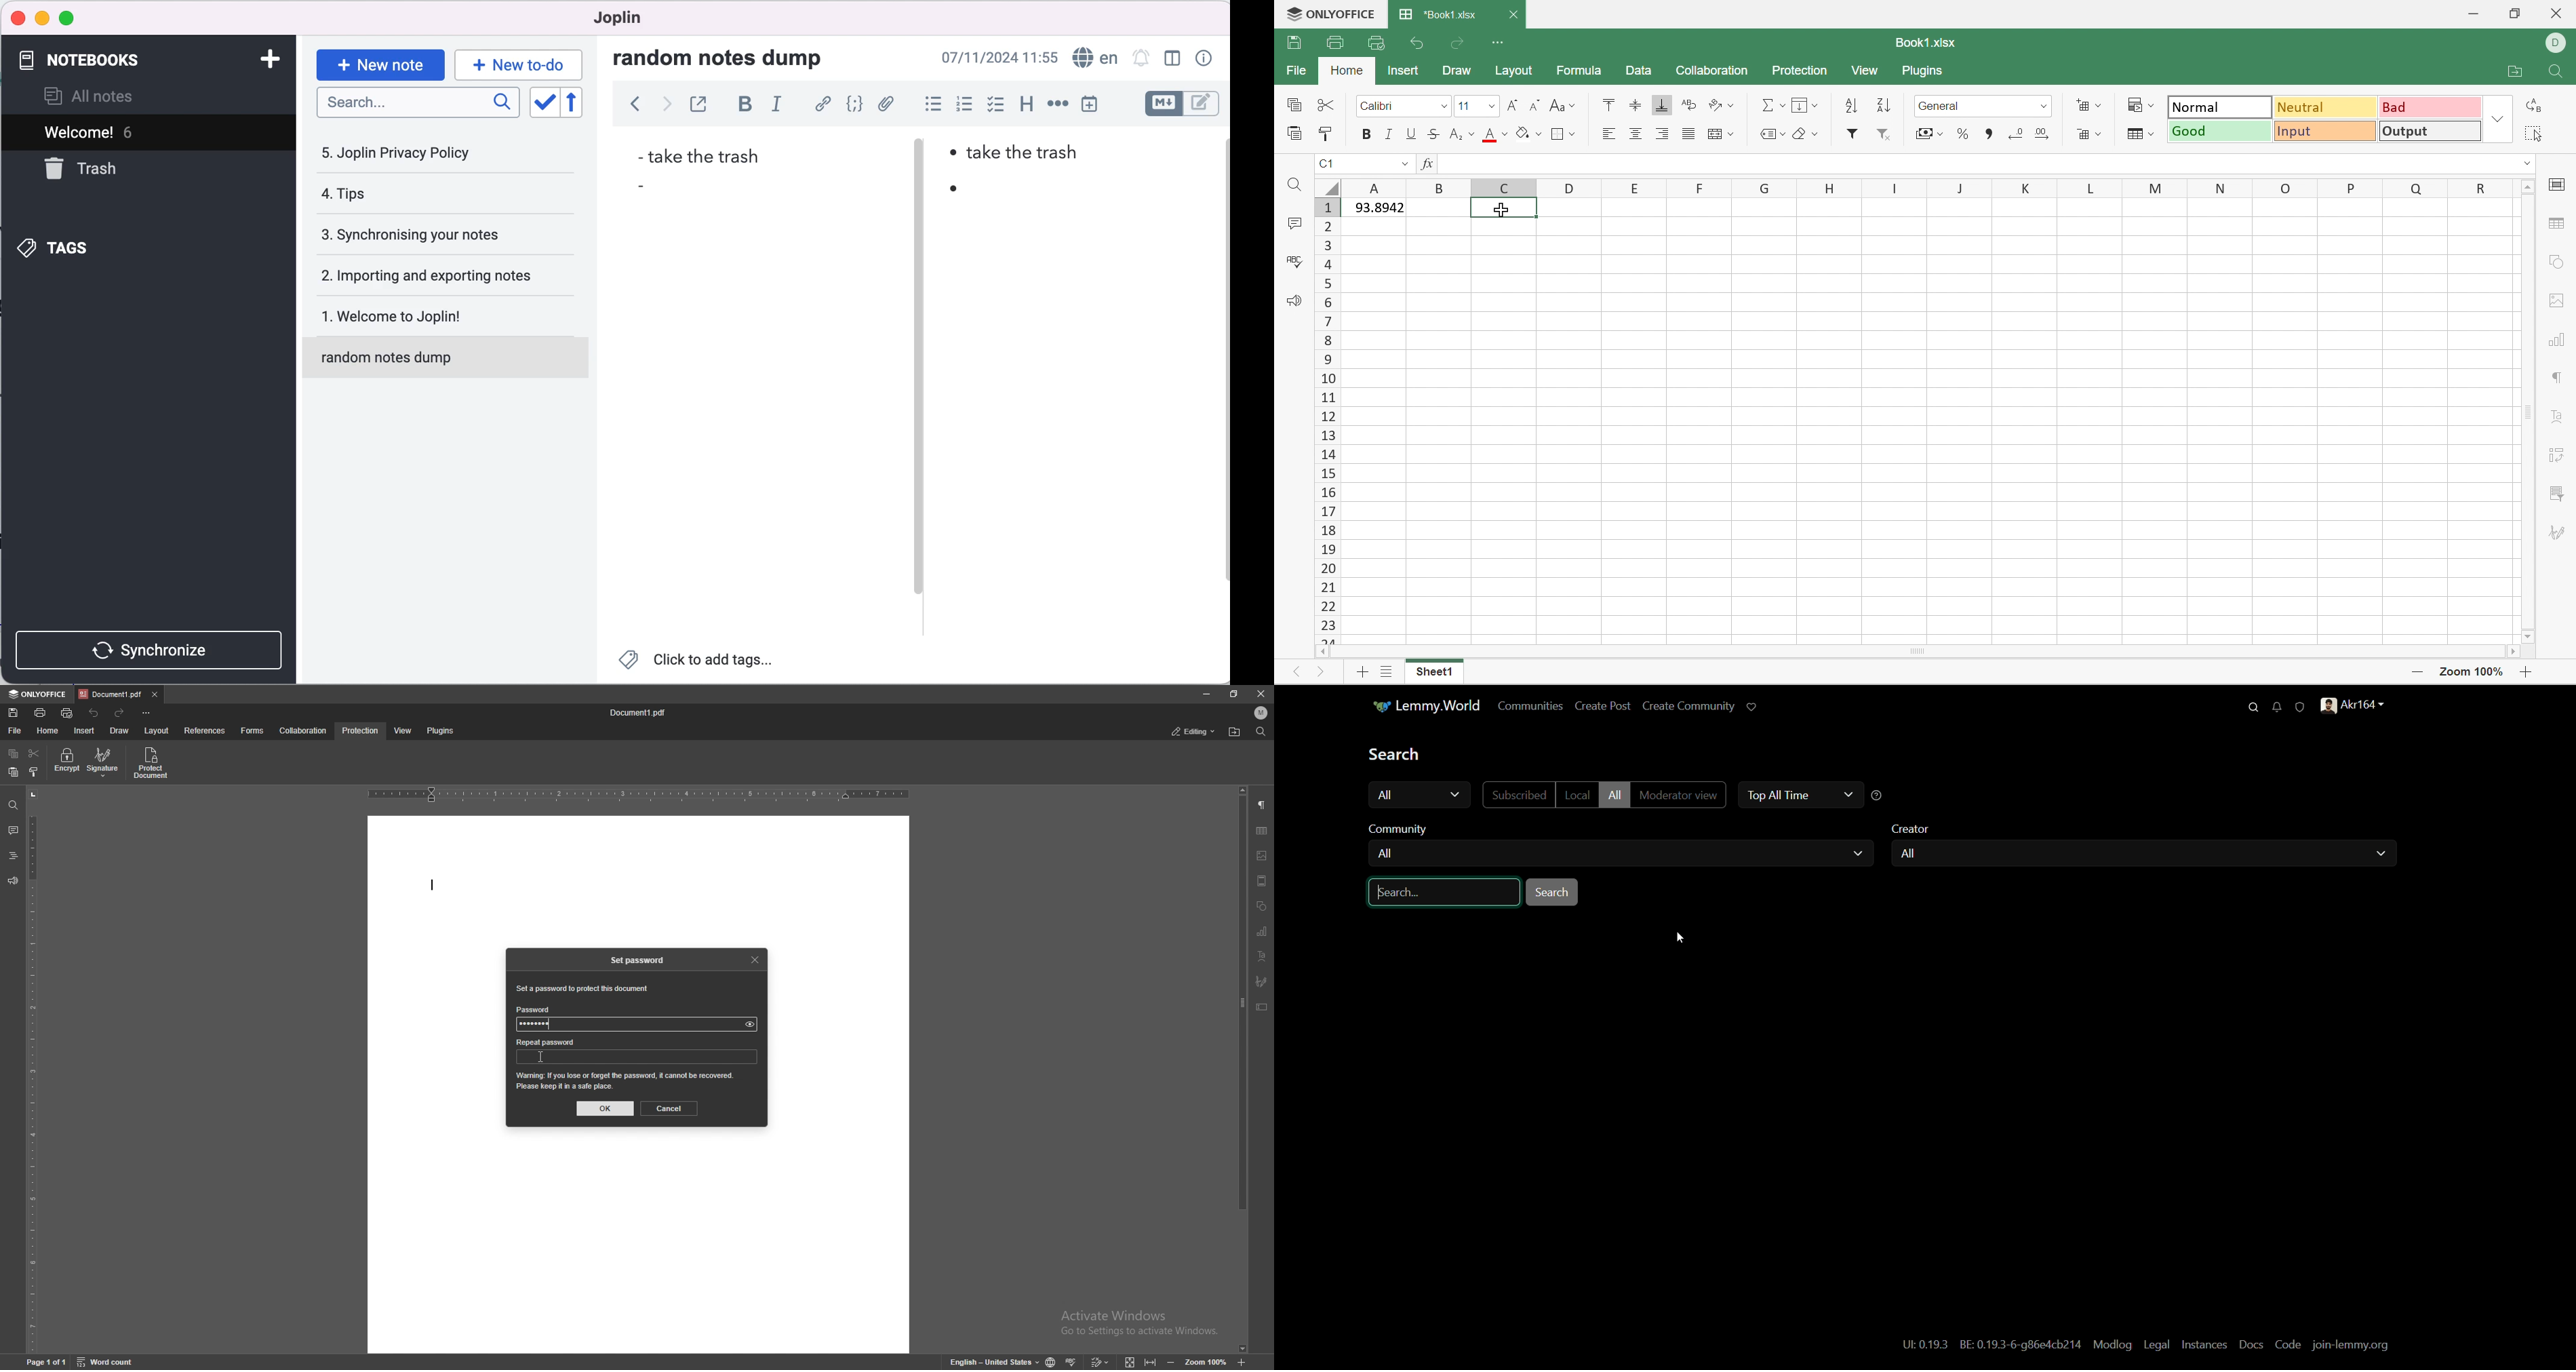 This screenshot has height=1372, width=2576. Describe the element at coordinates (605, 1108) in the screenshot. I see `ok` at that location.